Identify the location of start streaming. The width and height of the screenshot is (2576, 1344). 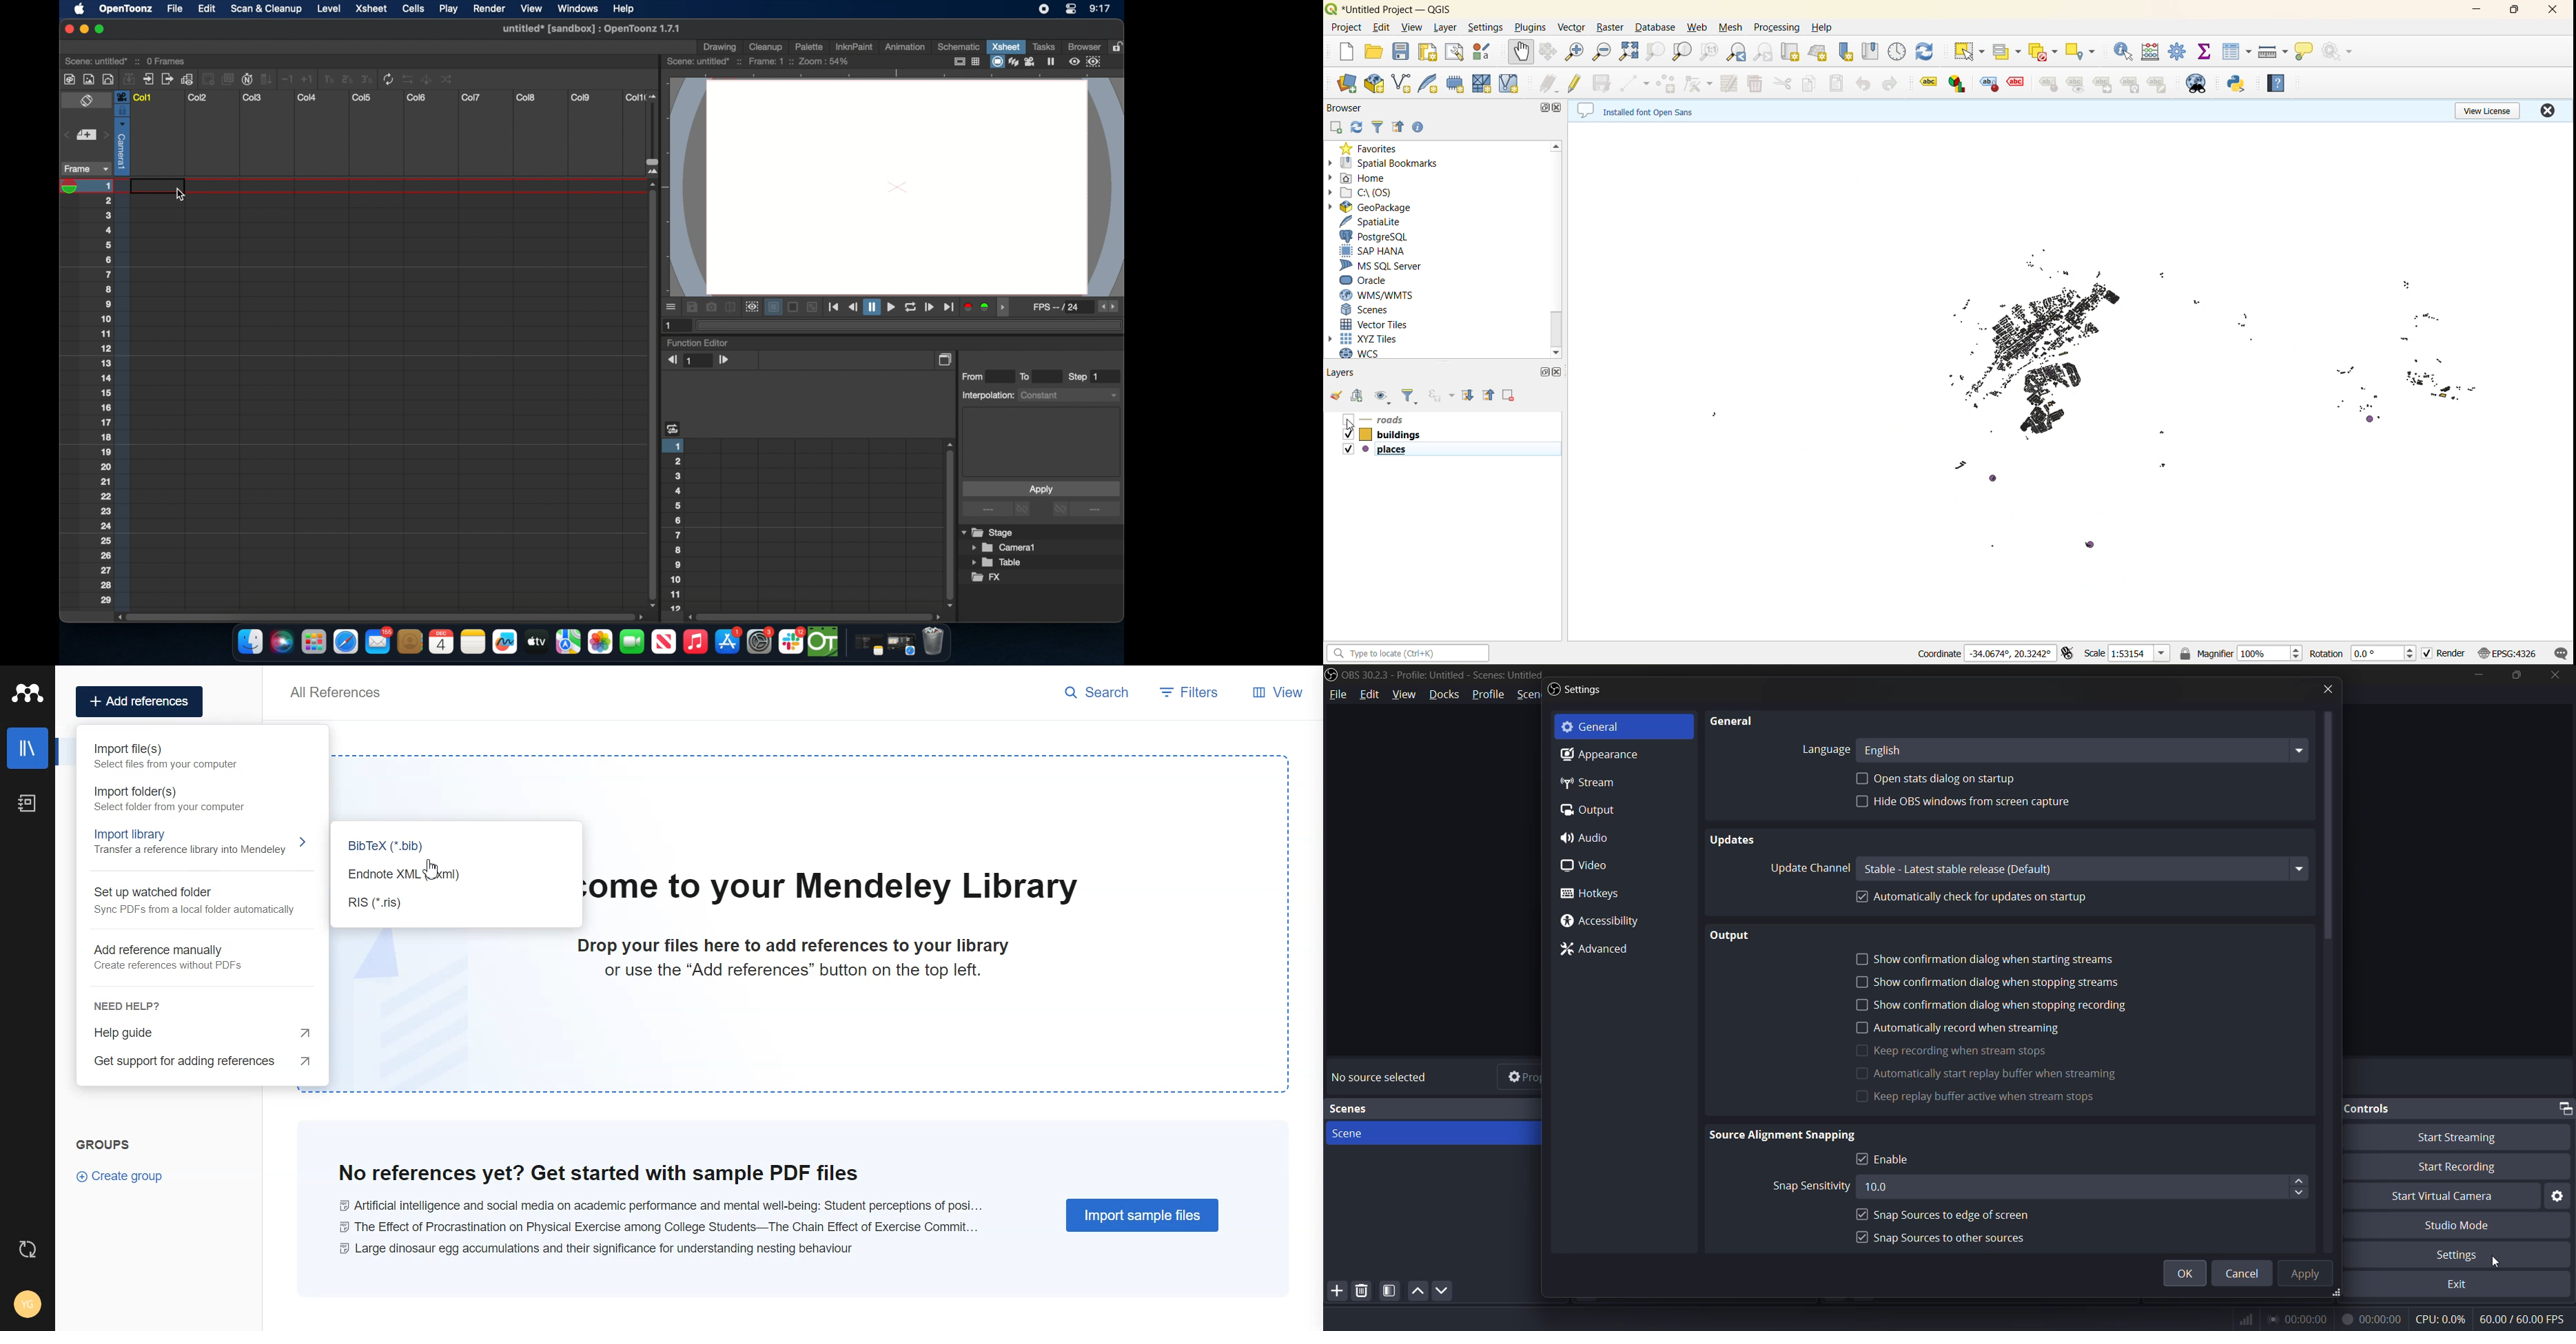
(2453, 1139).